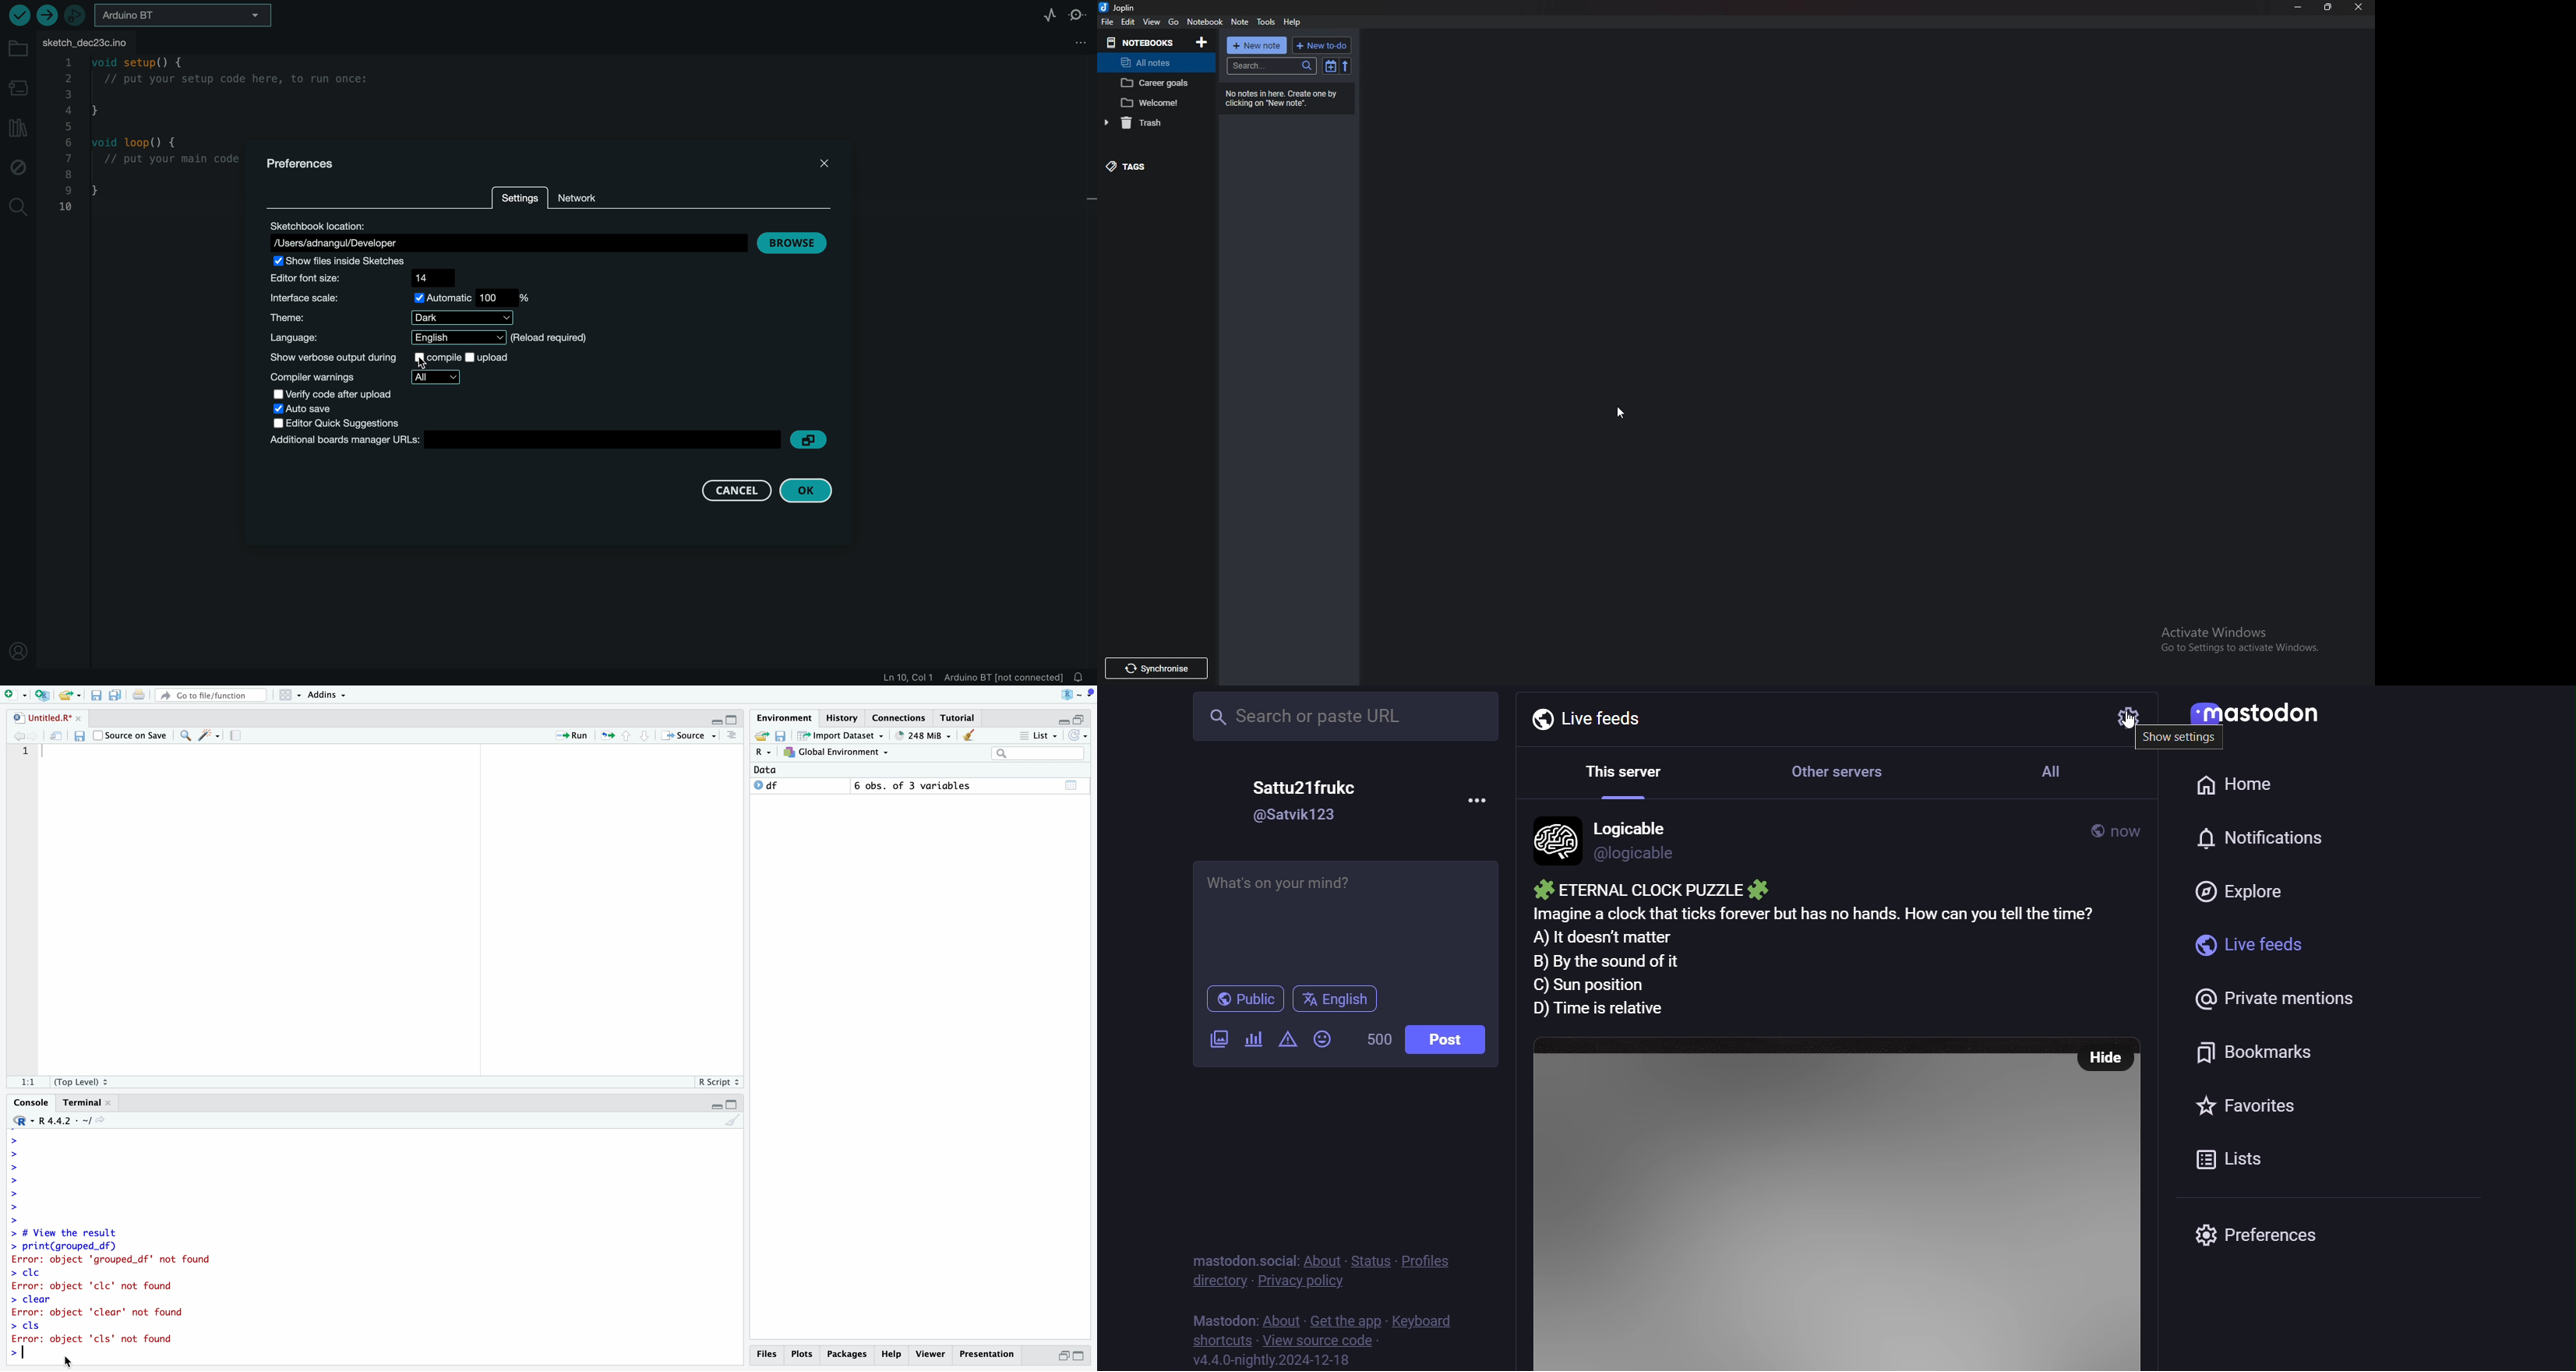  What do you see at coordinates (98, 695) in the screenshot?
I see `Save current file` at bounding box center [98, 695].